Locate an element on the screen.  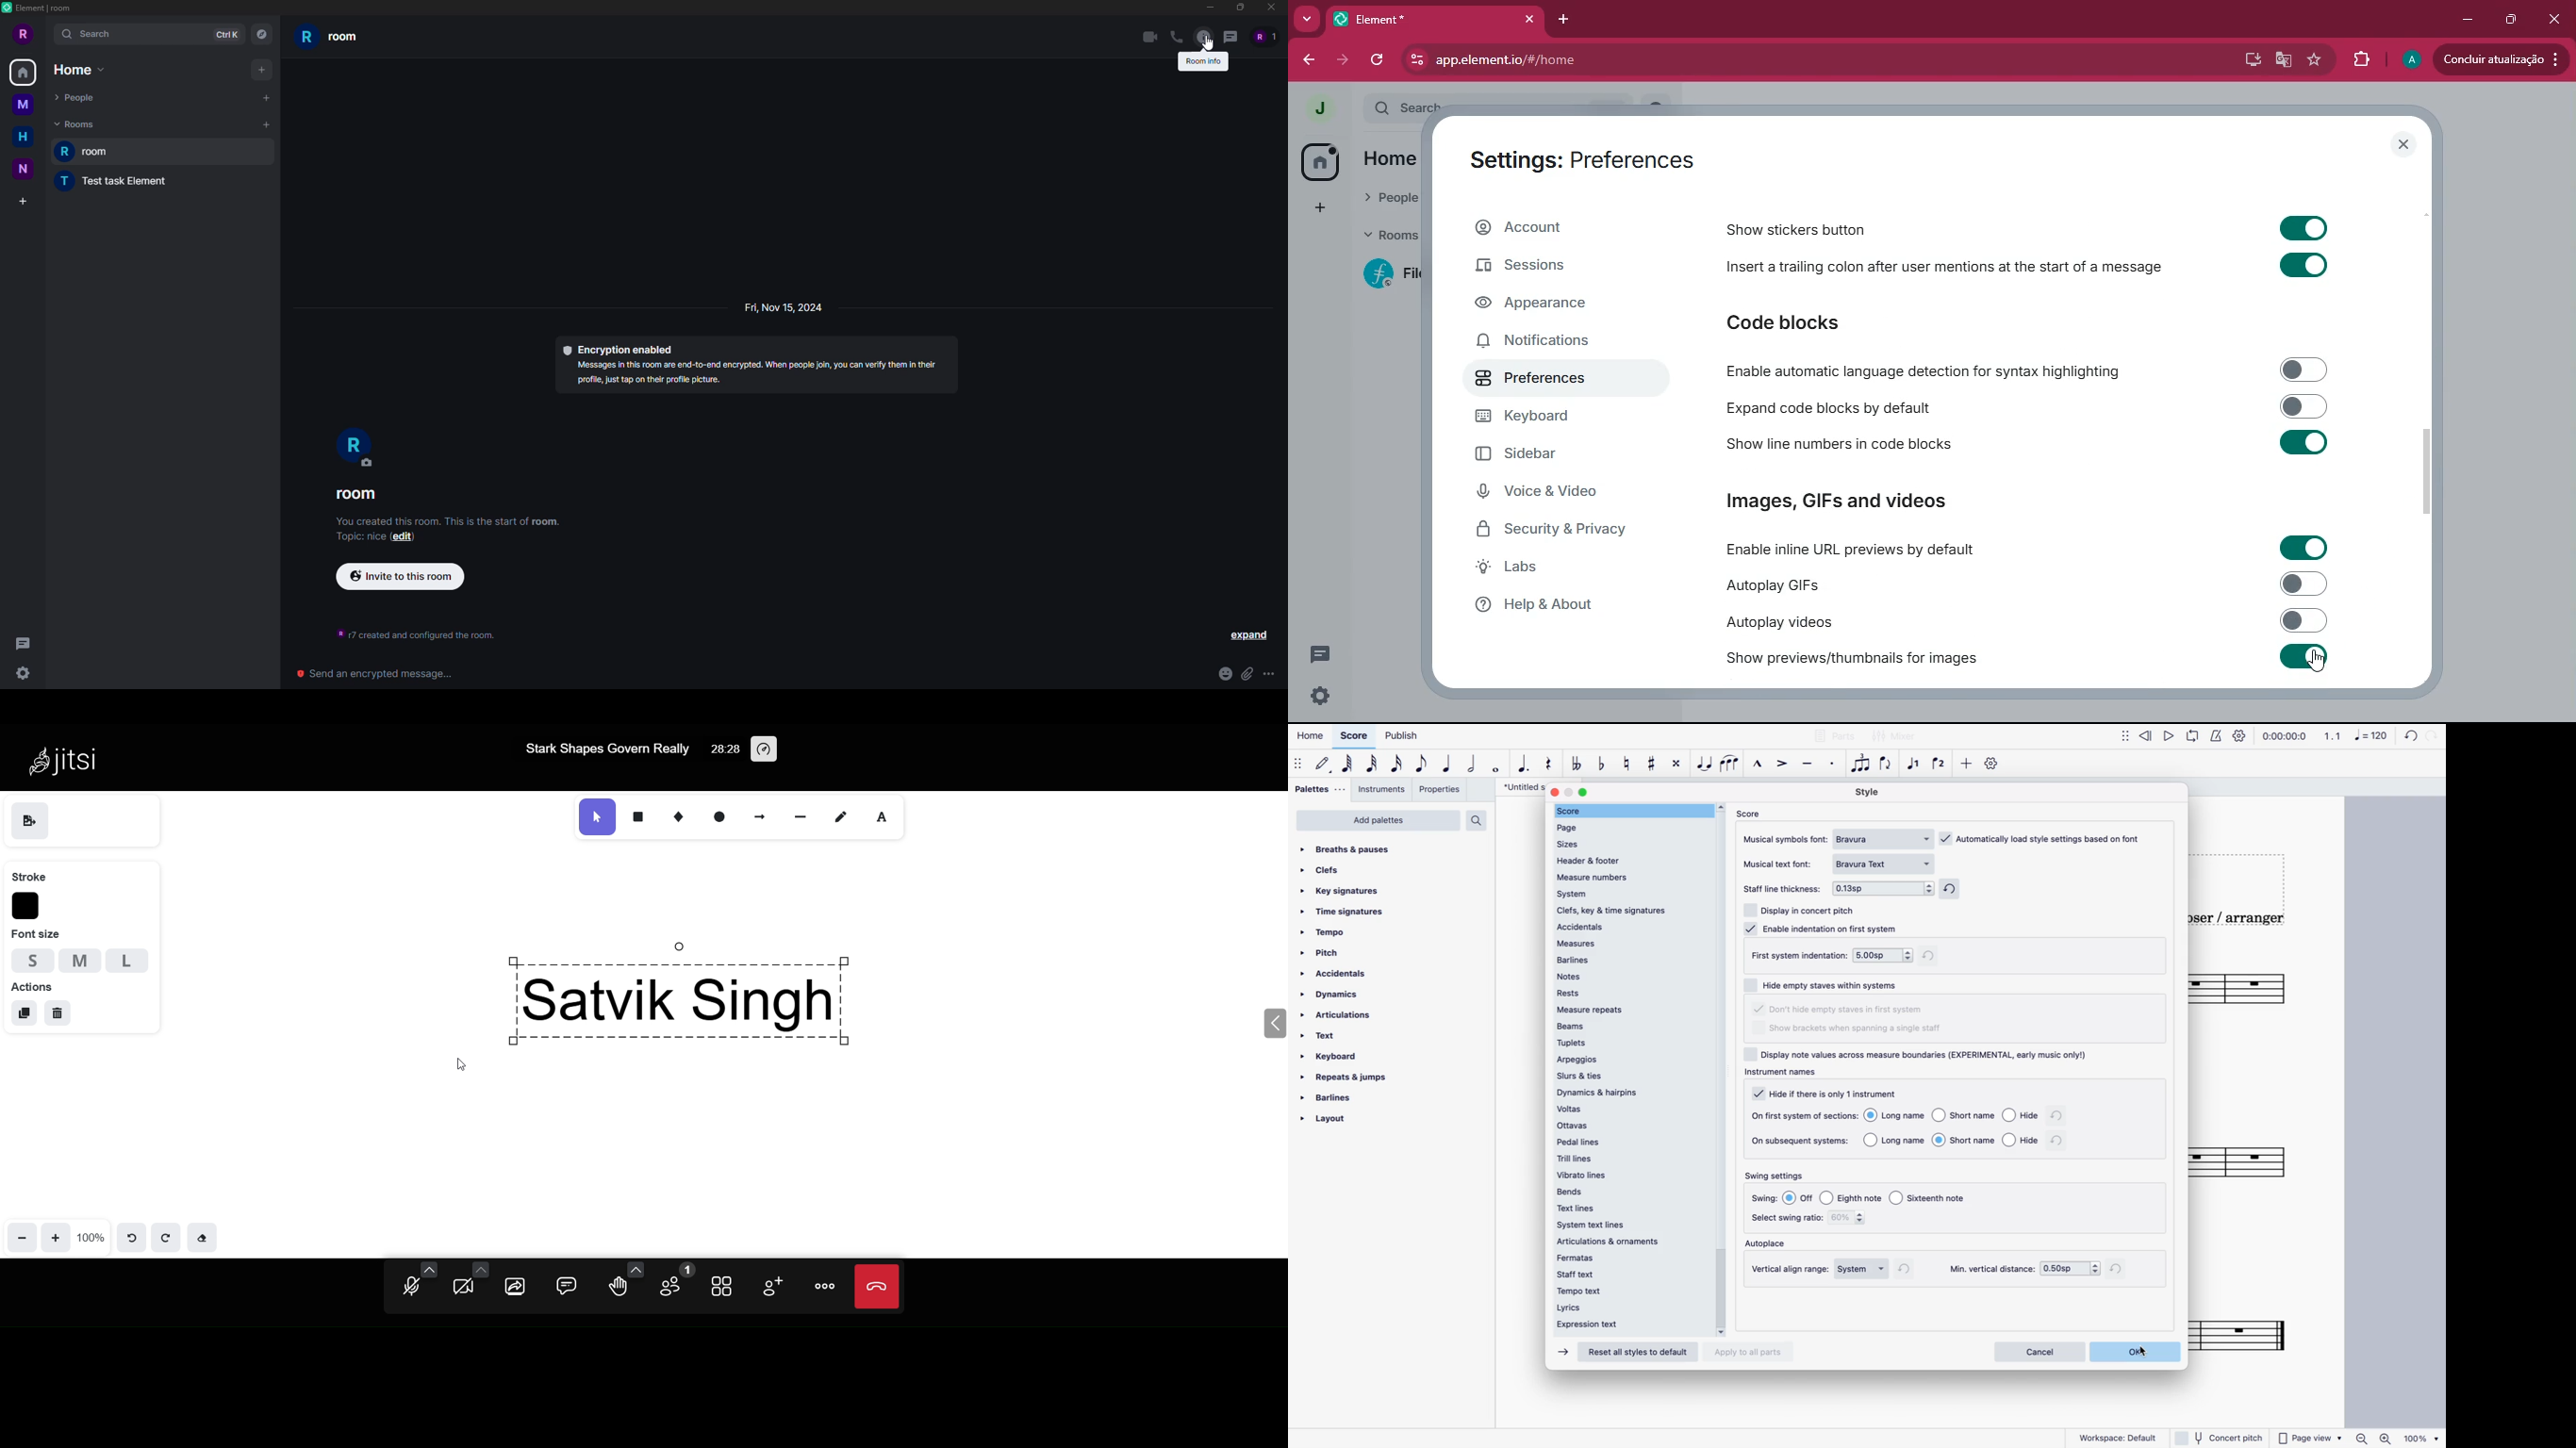
search is located at coordinates (1481, 821).